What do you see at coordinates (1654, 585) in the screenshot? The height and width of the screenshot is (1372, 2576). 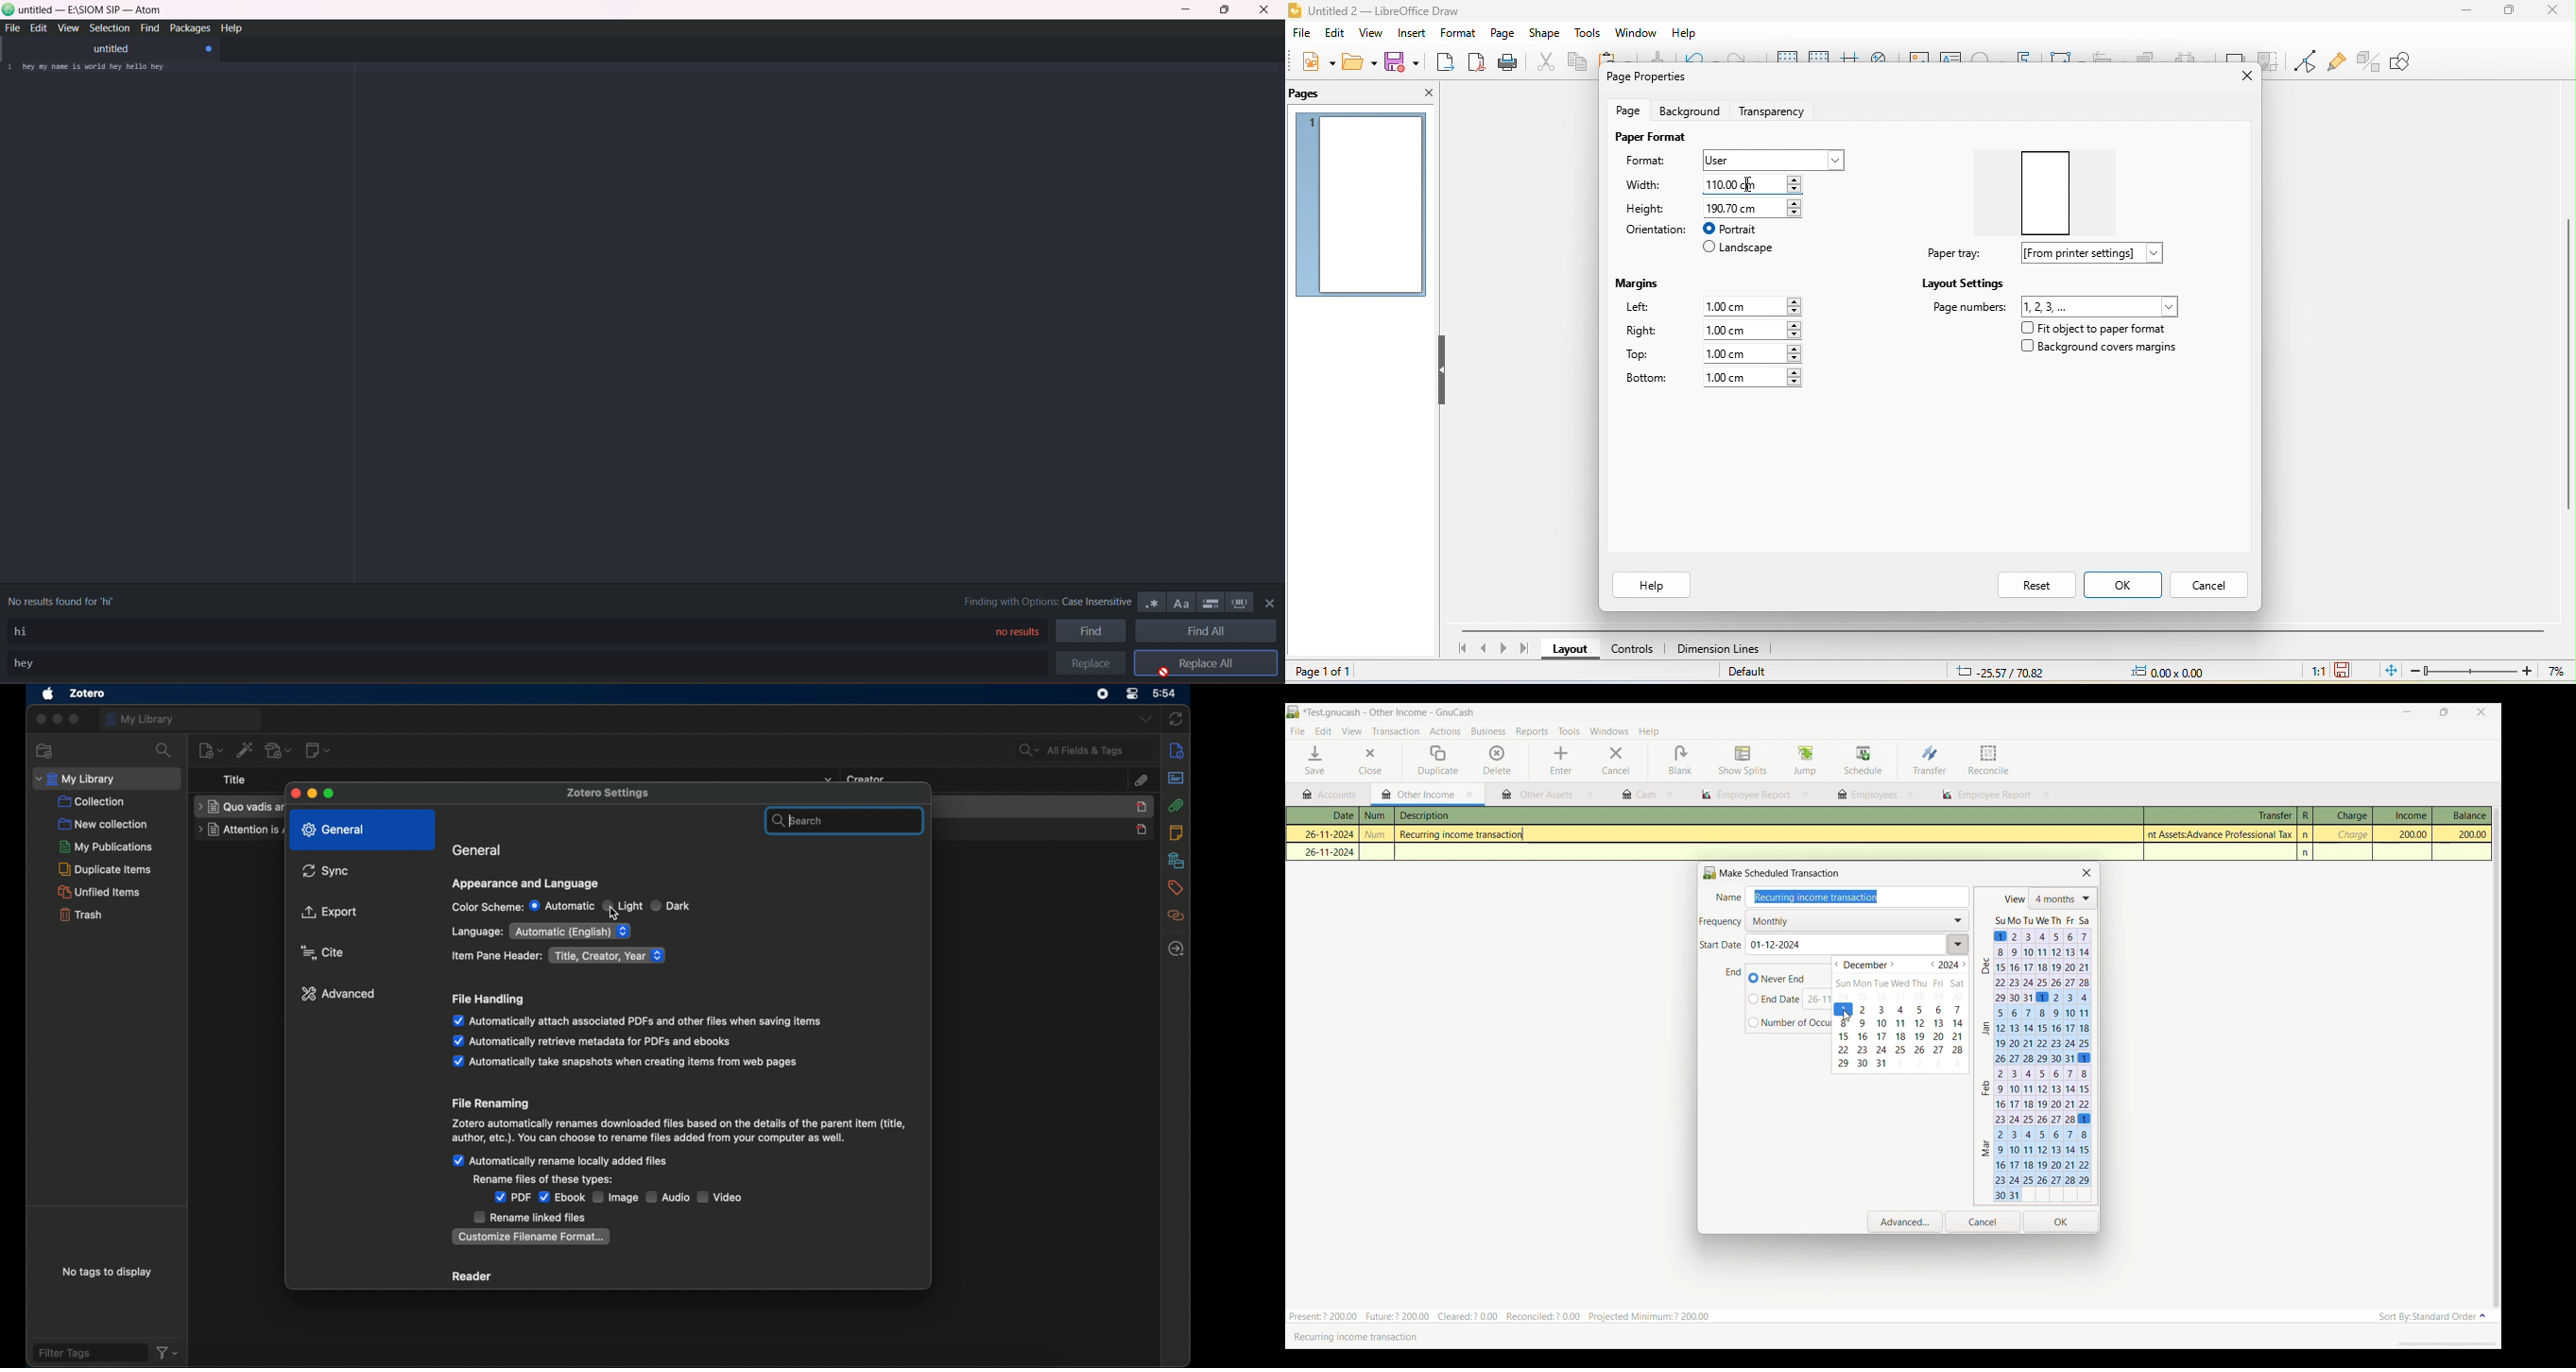 I see `help` at bounding box center [1654, 585].